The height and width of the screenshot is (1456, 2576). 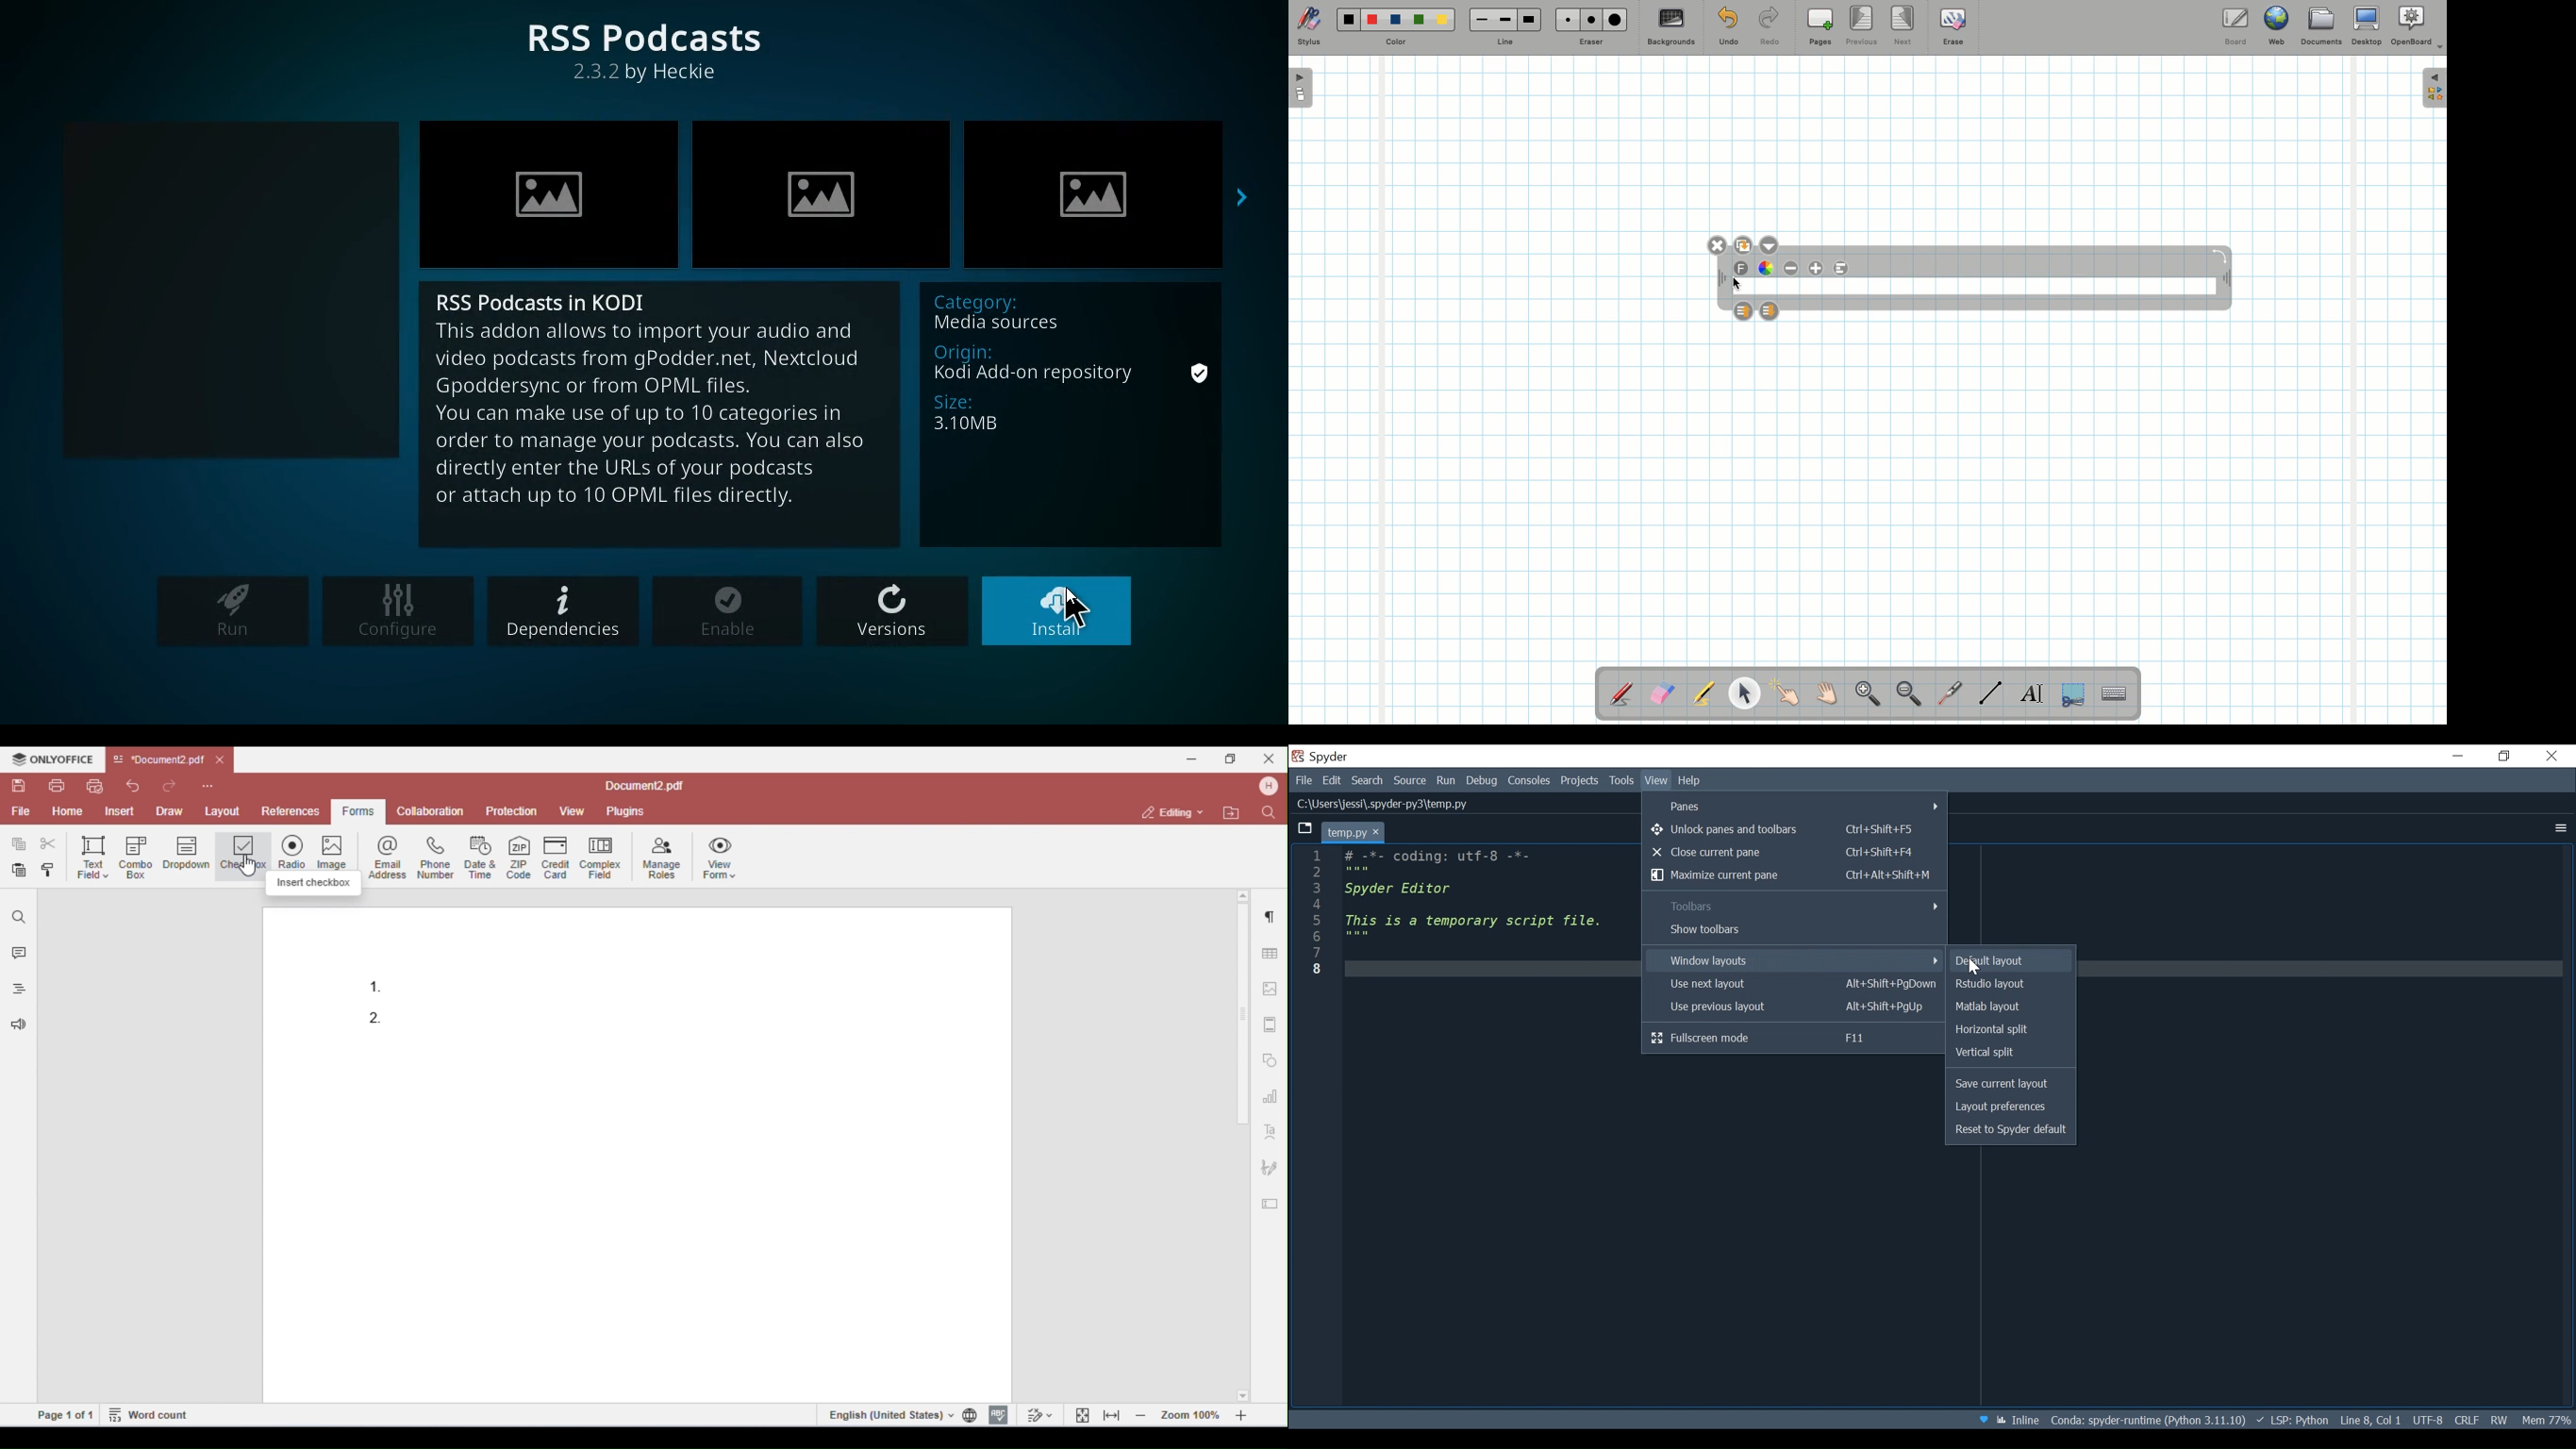 What do you see at coordinates (399, 613) in the screenshot?
I see `configure` at bounding box center [399, 613].